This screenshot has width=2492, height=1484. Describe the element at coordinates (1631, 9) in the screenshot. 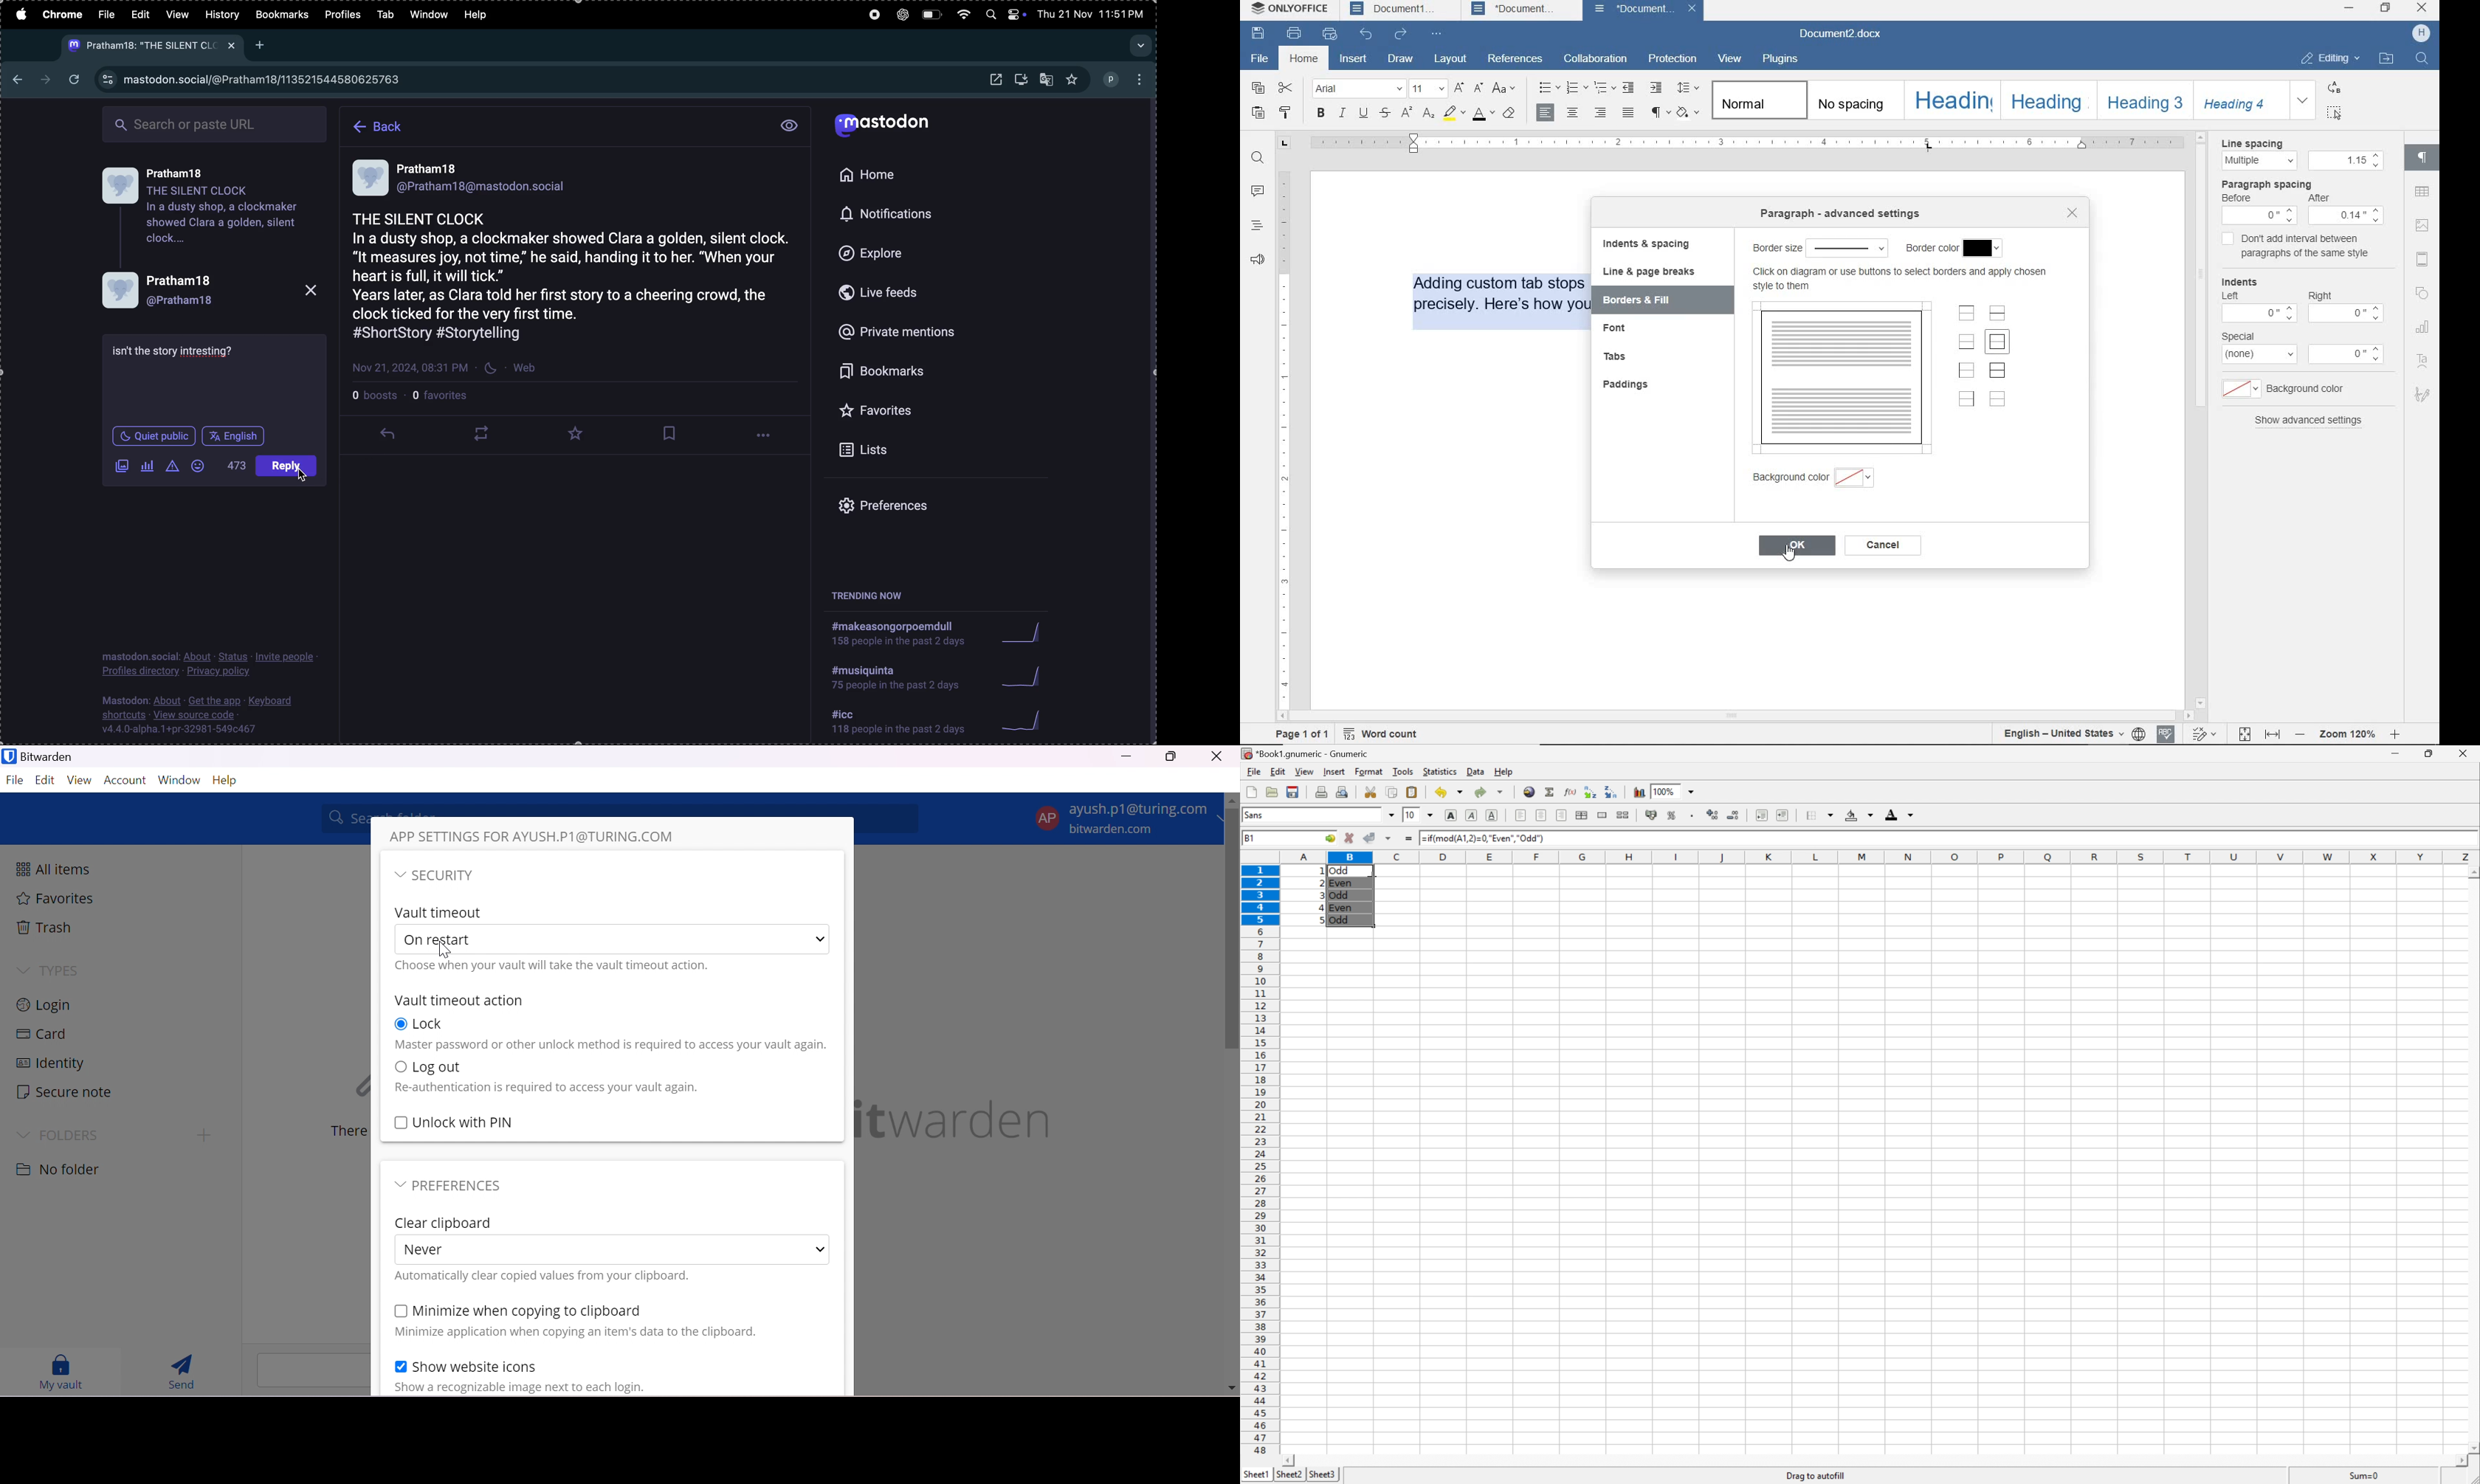

I see `Document` at that location.